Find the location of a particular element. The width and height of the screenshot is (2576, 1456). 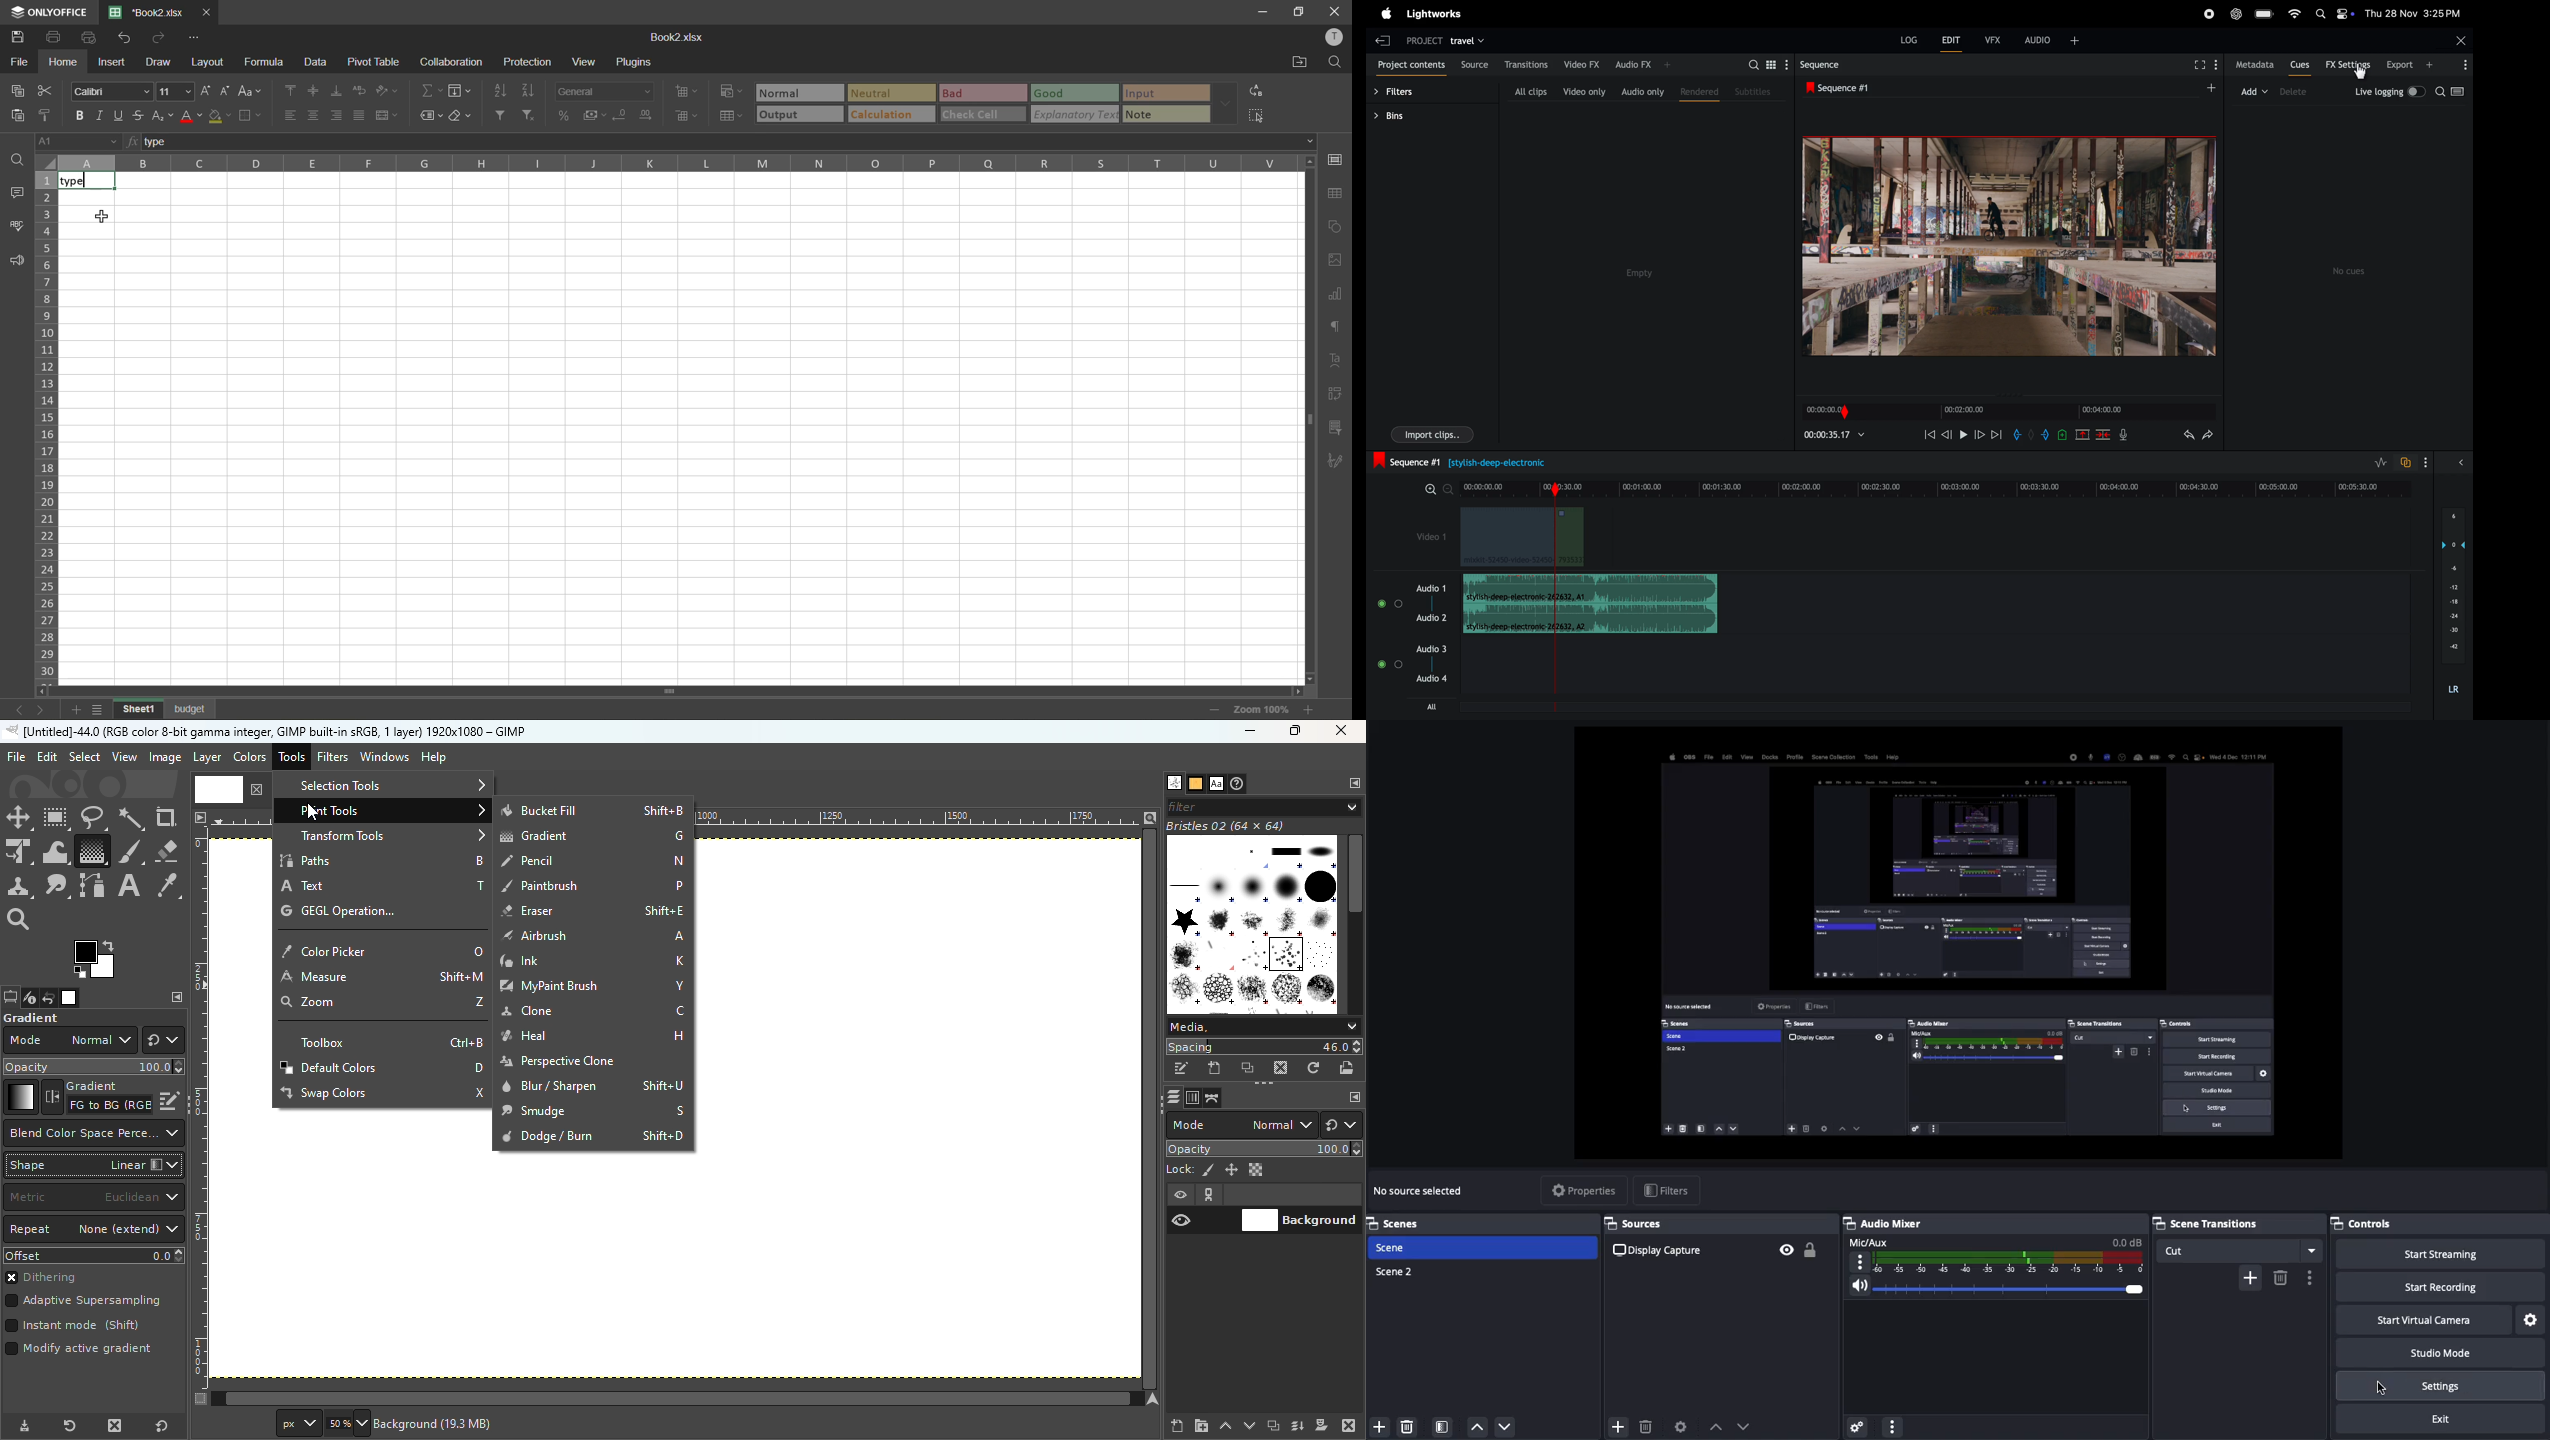

Add is located at coordinates (1378, 1425).